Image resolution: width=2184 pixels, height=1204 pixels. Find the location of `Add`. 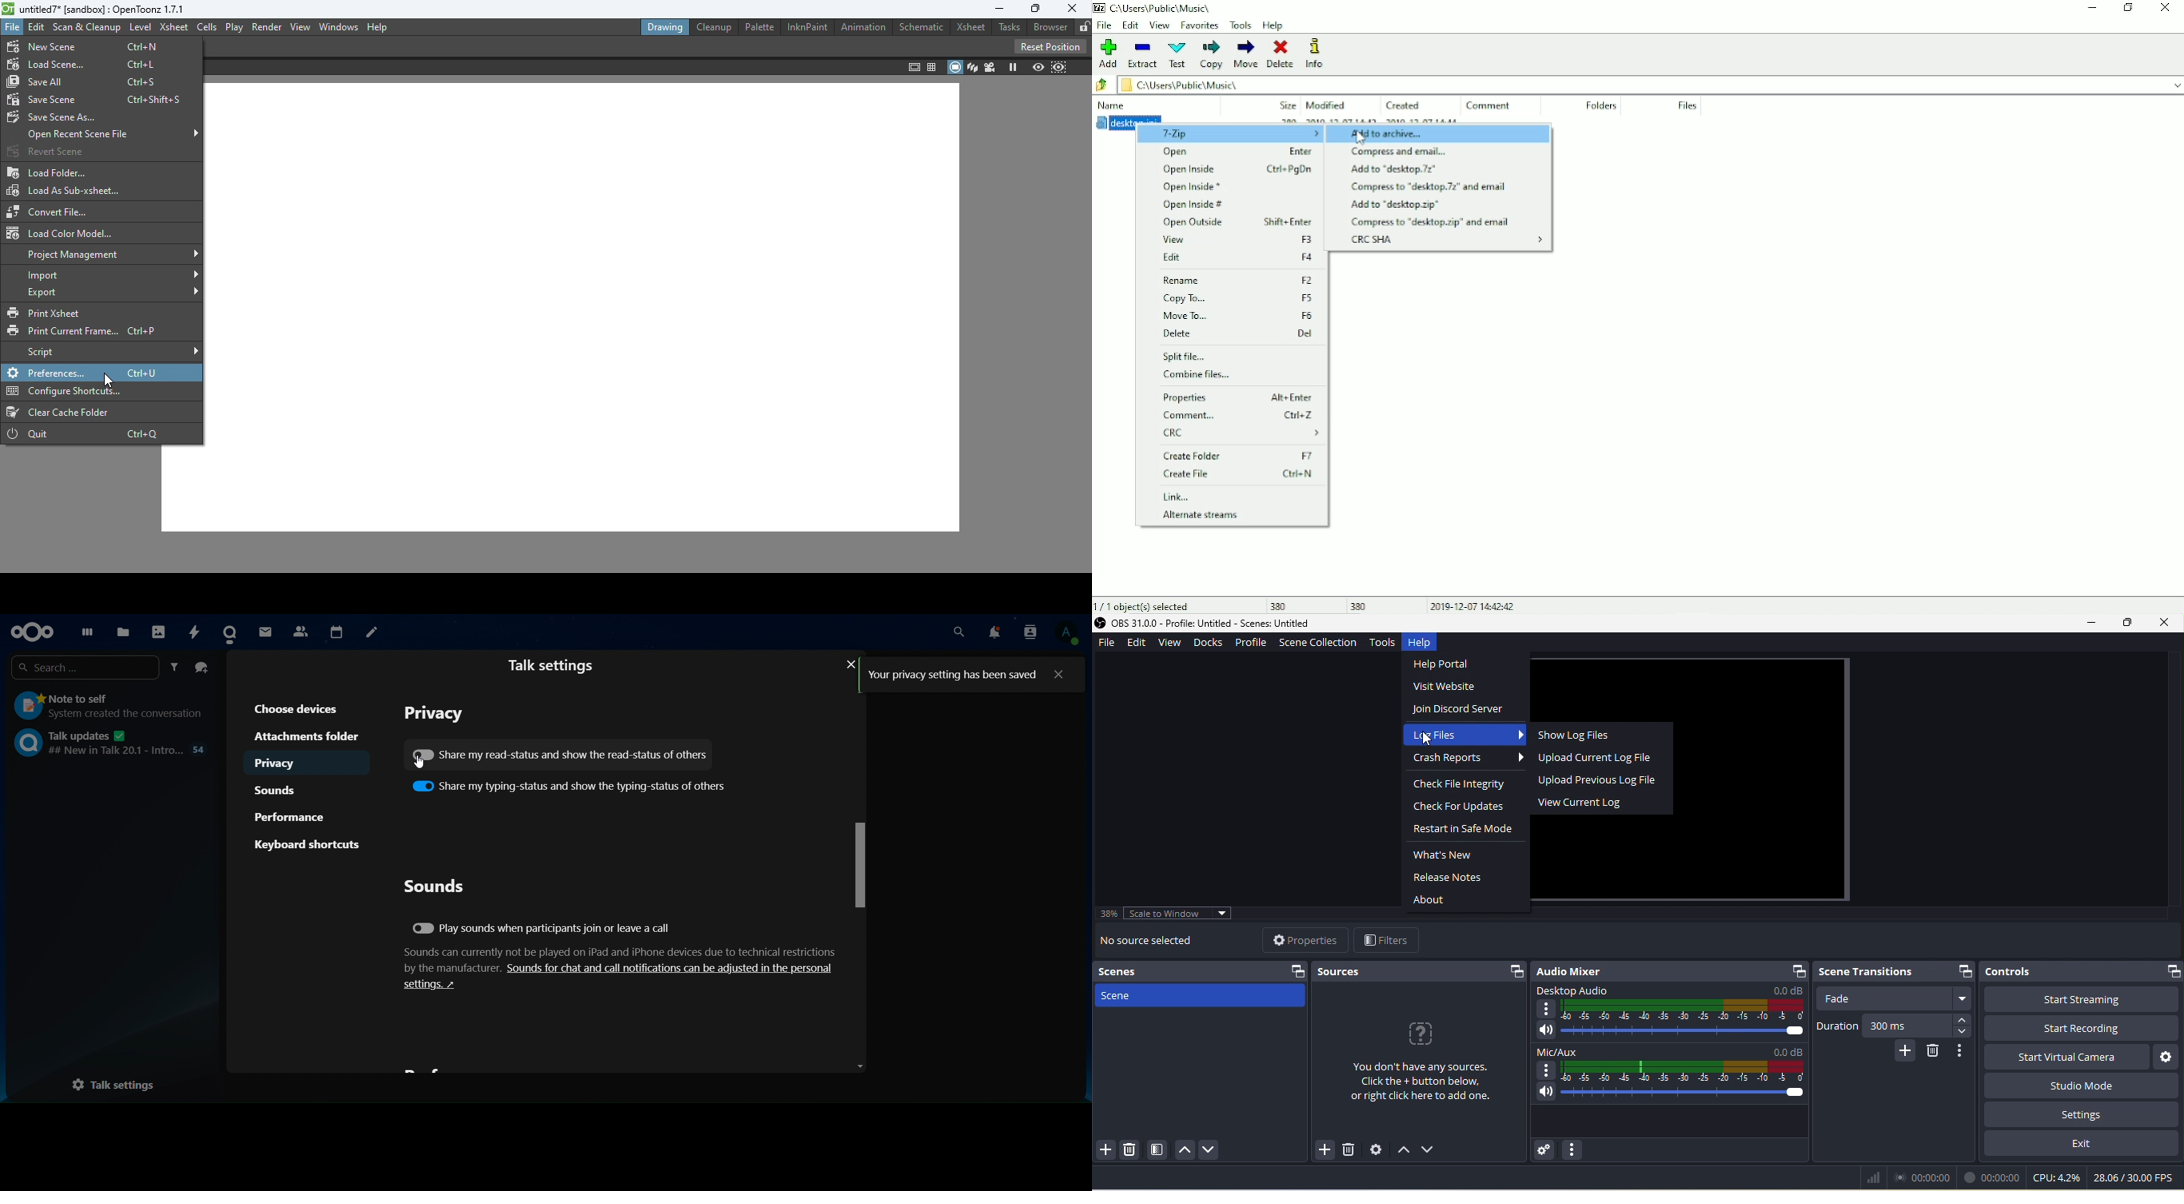

Add is located at coordinates (1109, 53).